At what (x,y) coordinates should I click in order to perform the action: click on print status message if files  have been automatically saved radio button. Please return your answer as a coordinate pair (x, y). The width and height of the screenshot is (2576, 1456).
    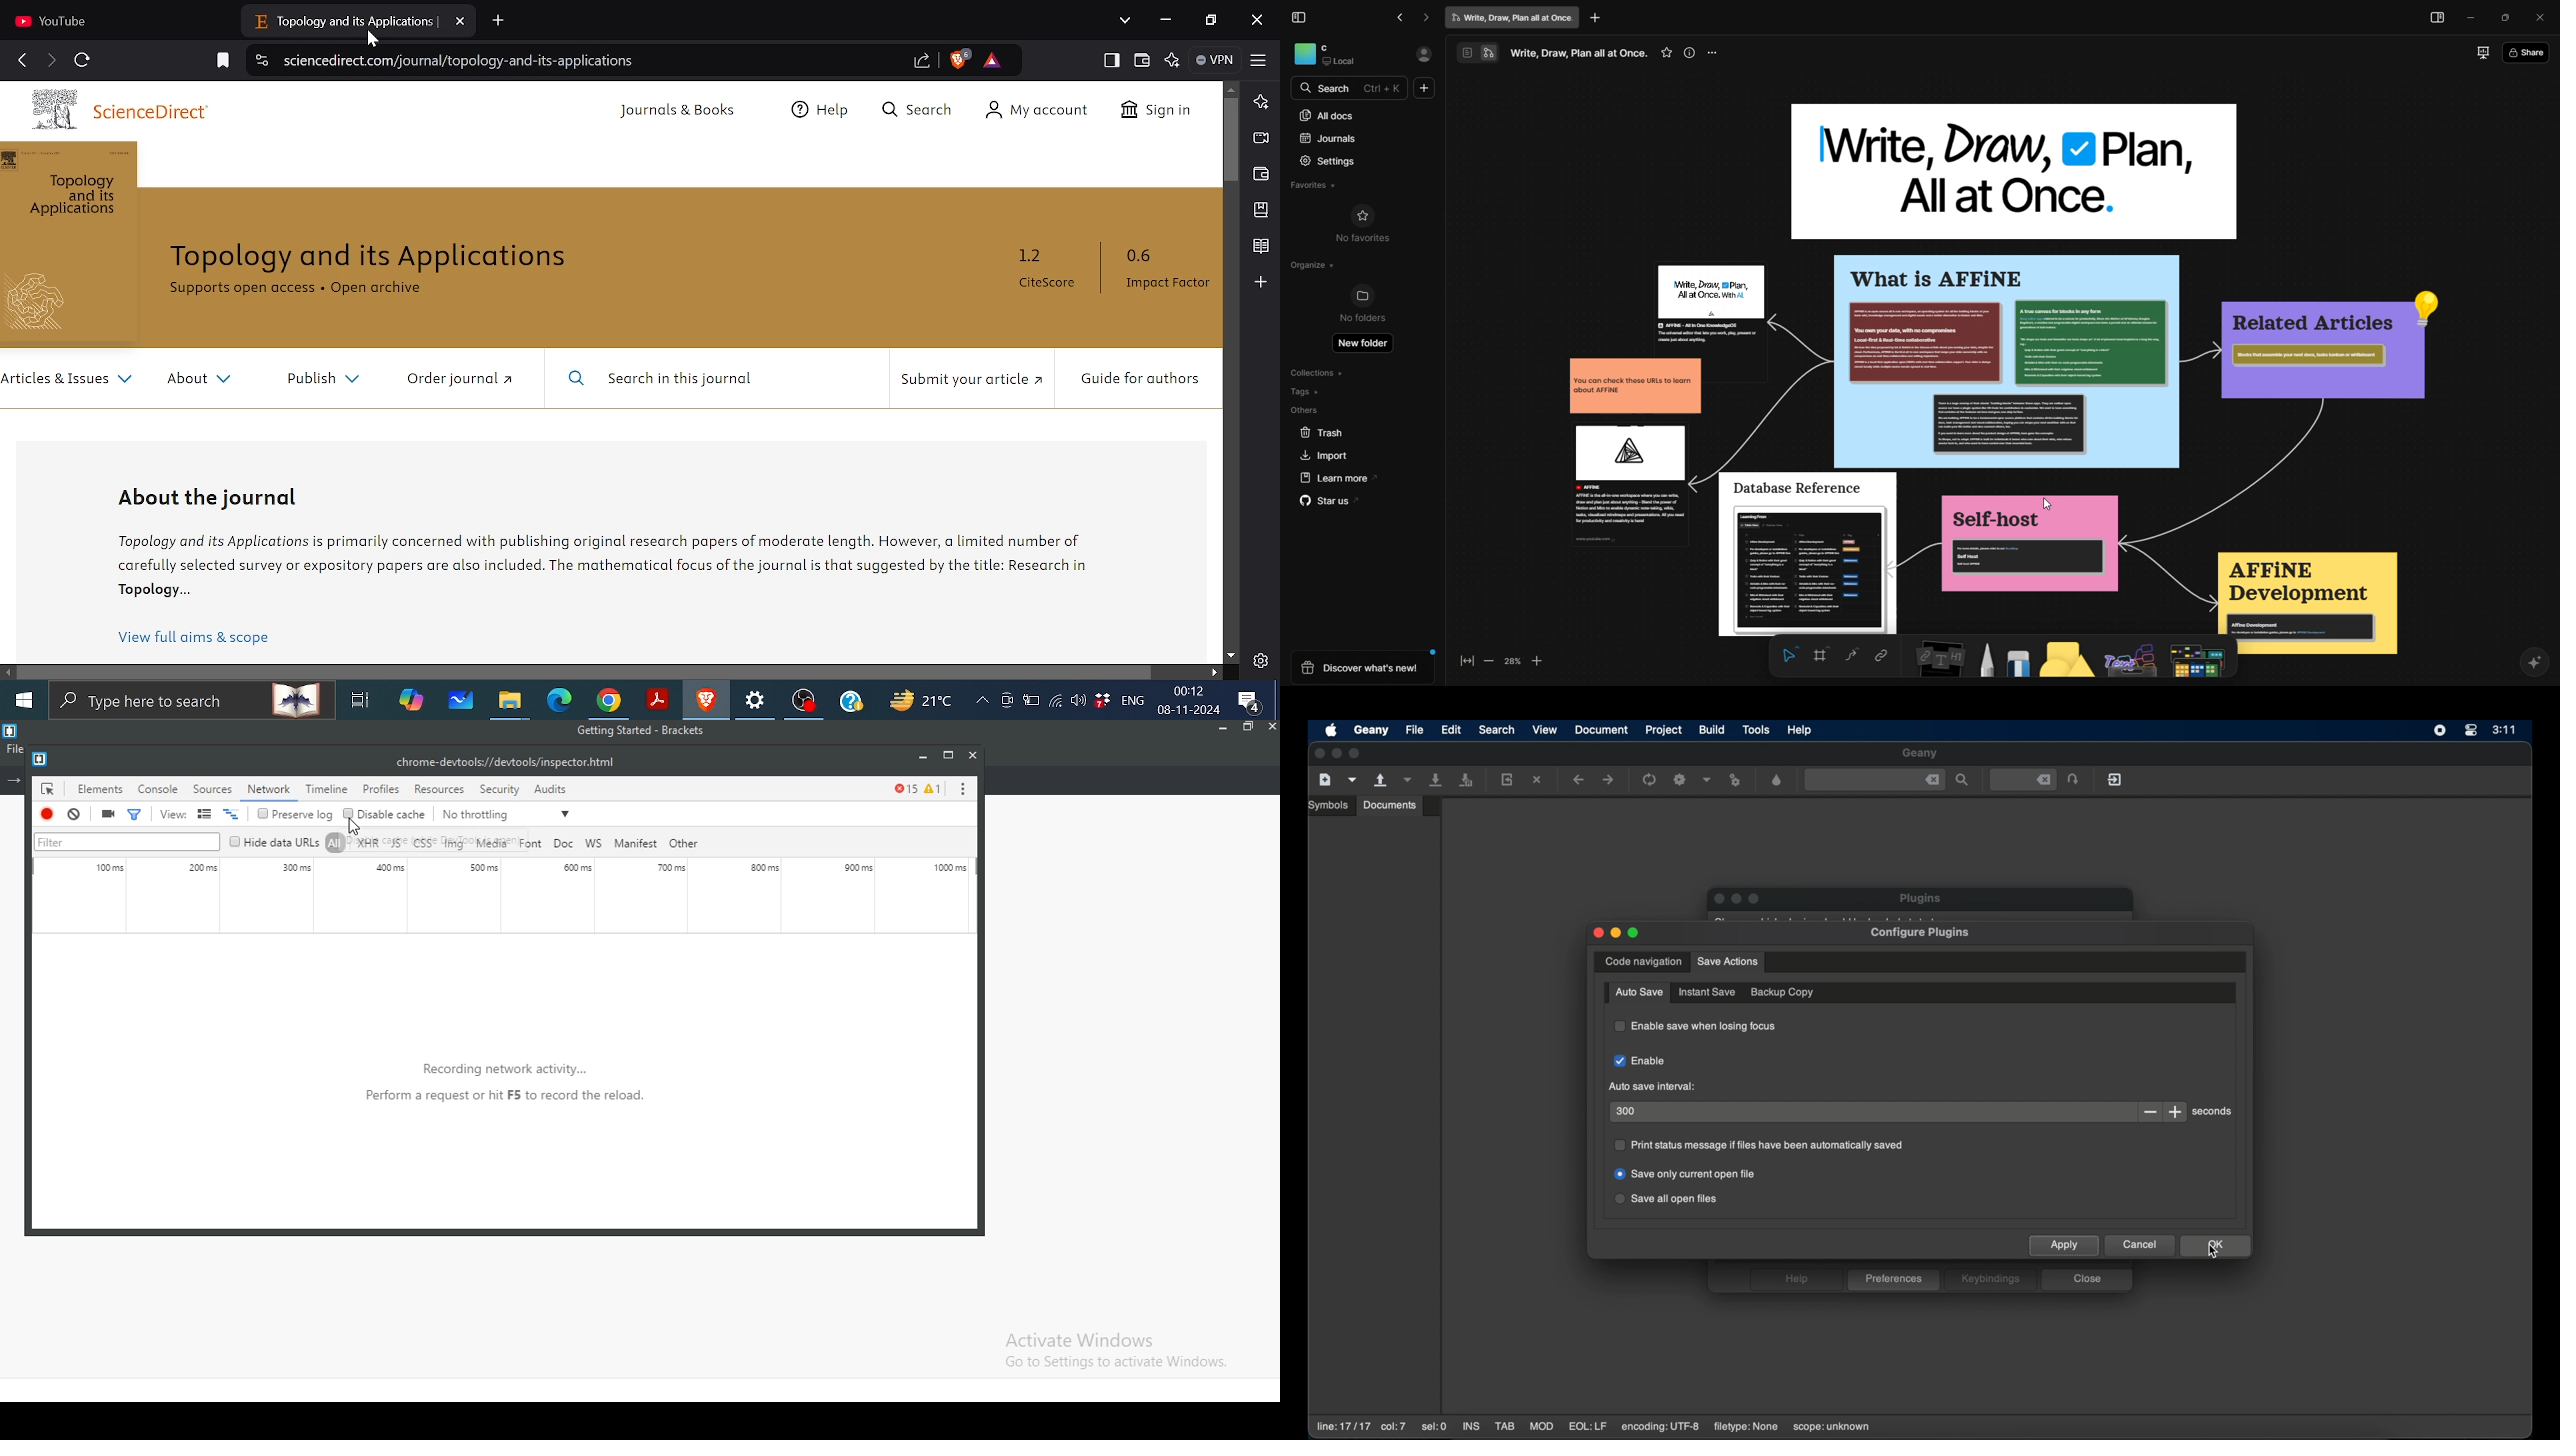
    Looking at the image, I should click on (1759, 1145).